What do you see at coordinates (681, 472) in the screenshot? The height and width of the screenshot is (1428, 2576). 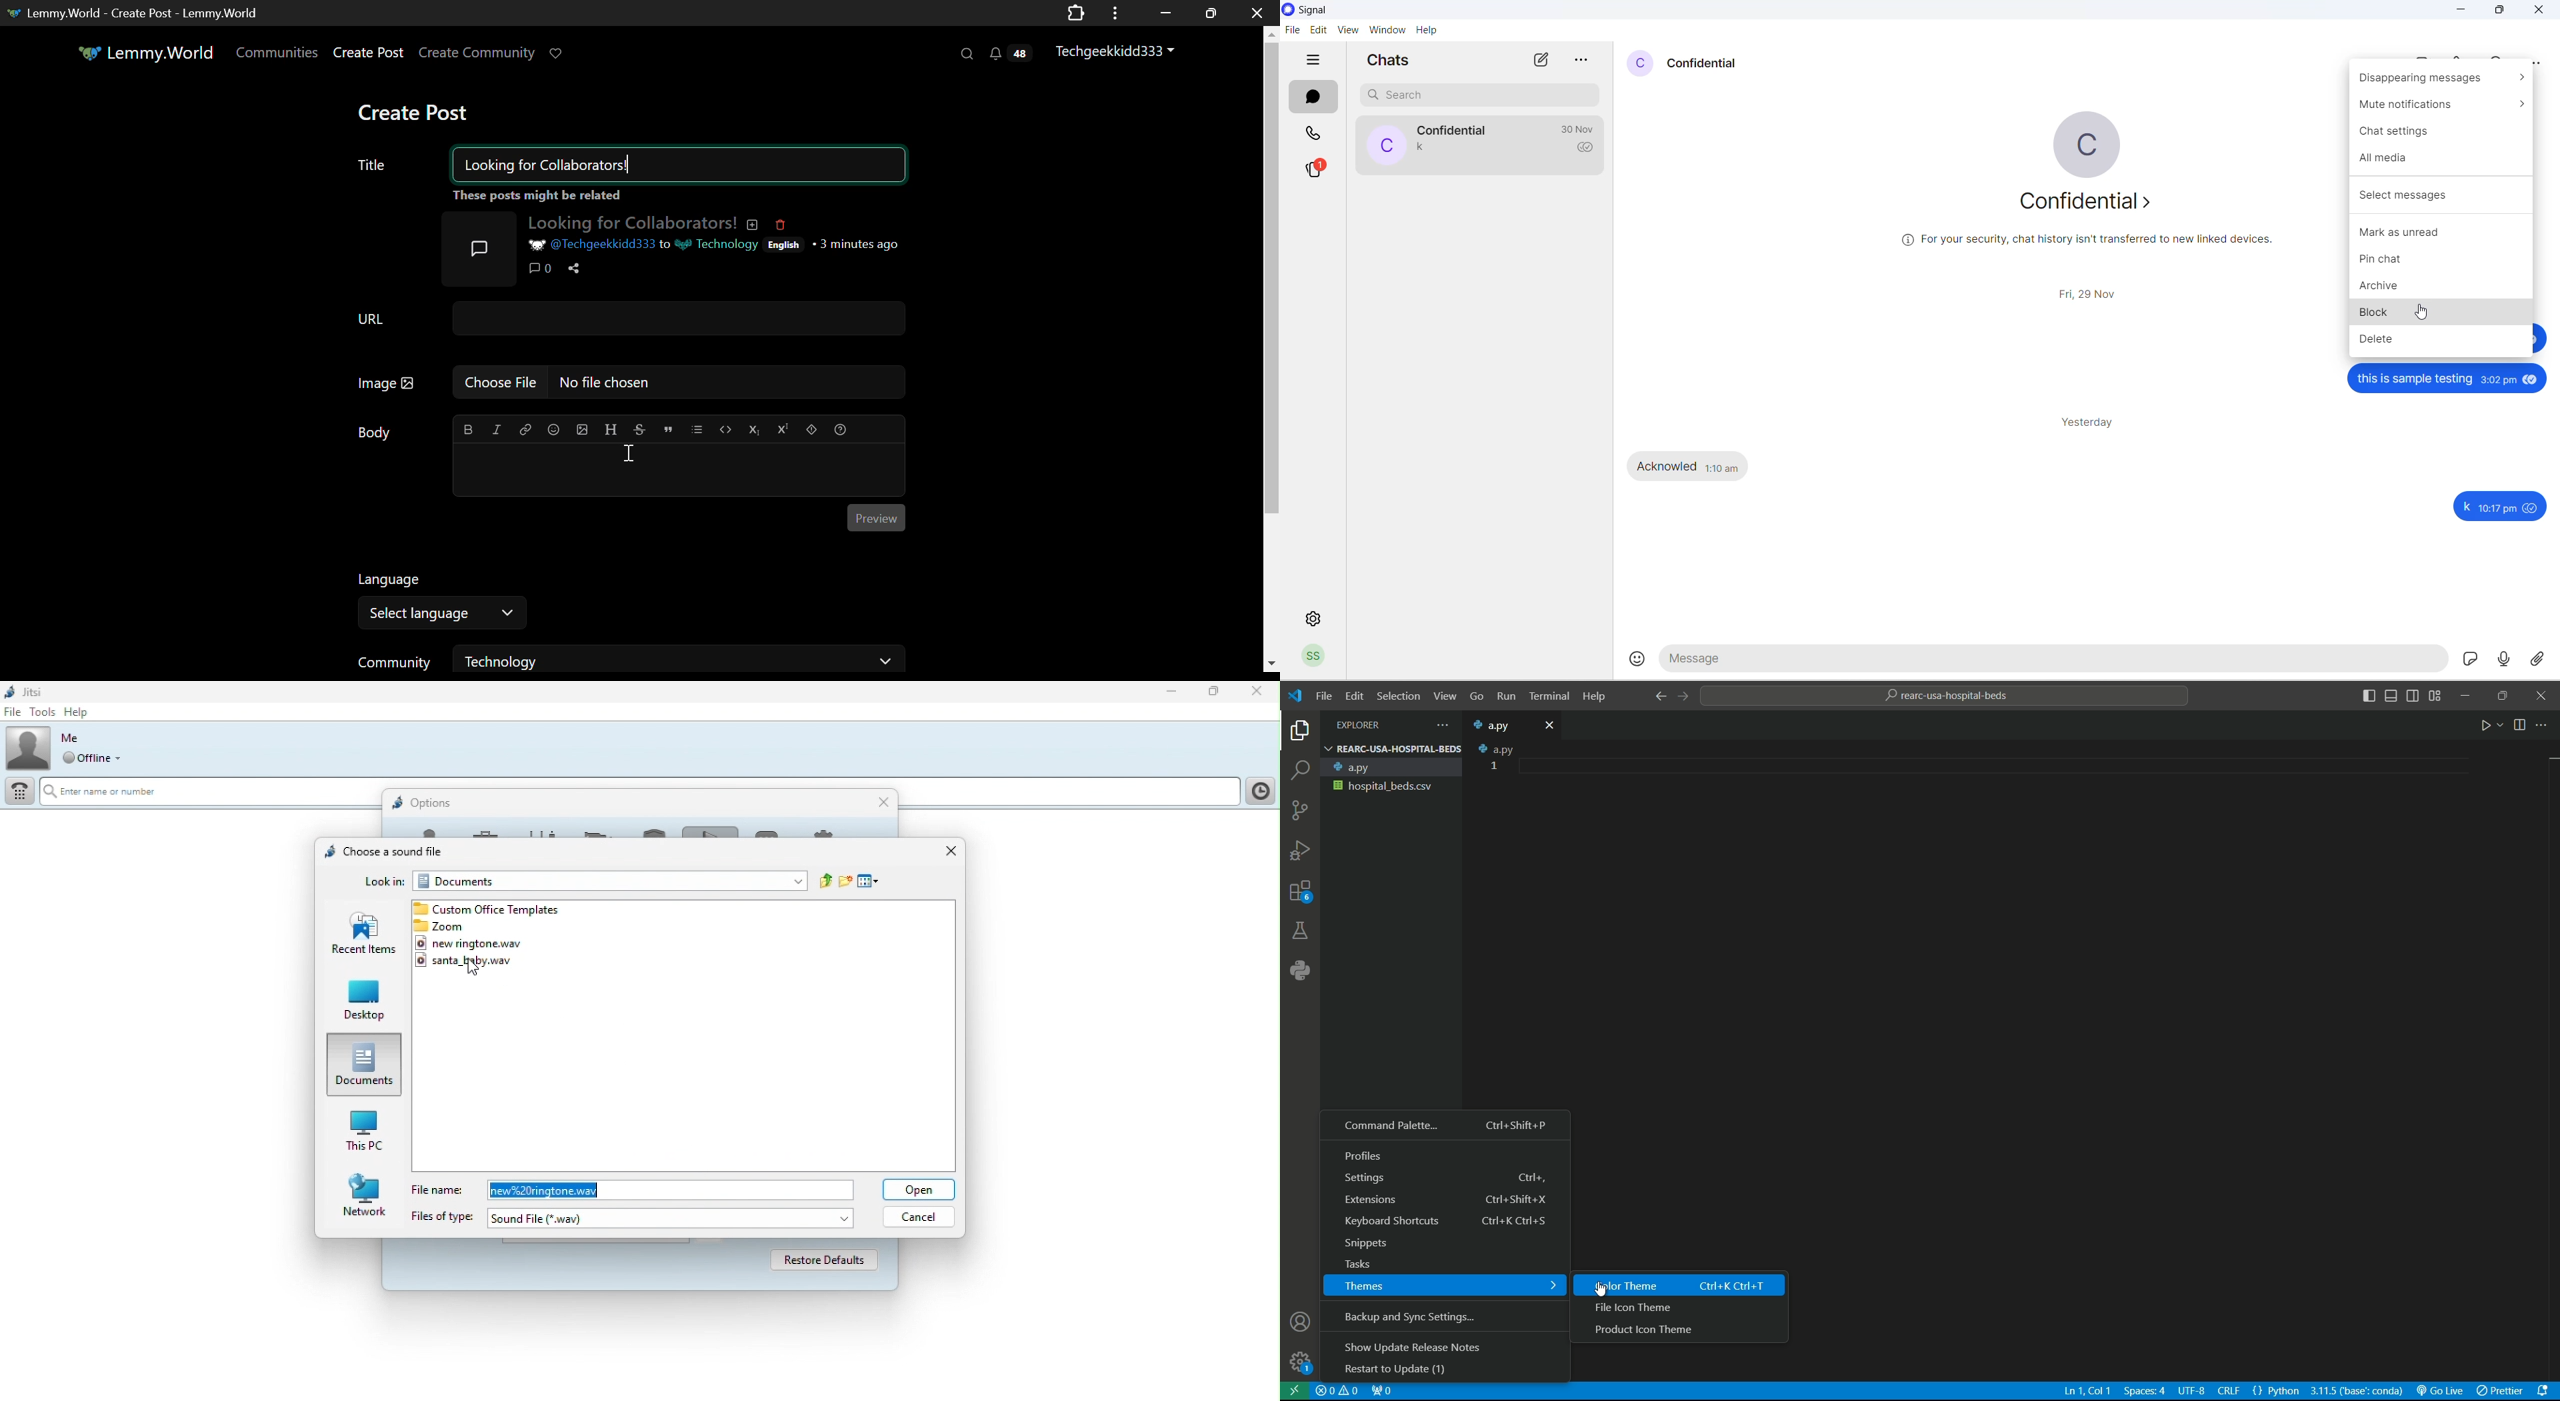 I see `Post Body Textbox` at bounding box center [681, 472].